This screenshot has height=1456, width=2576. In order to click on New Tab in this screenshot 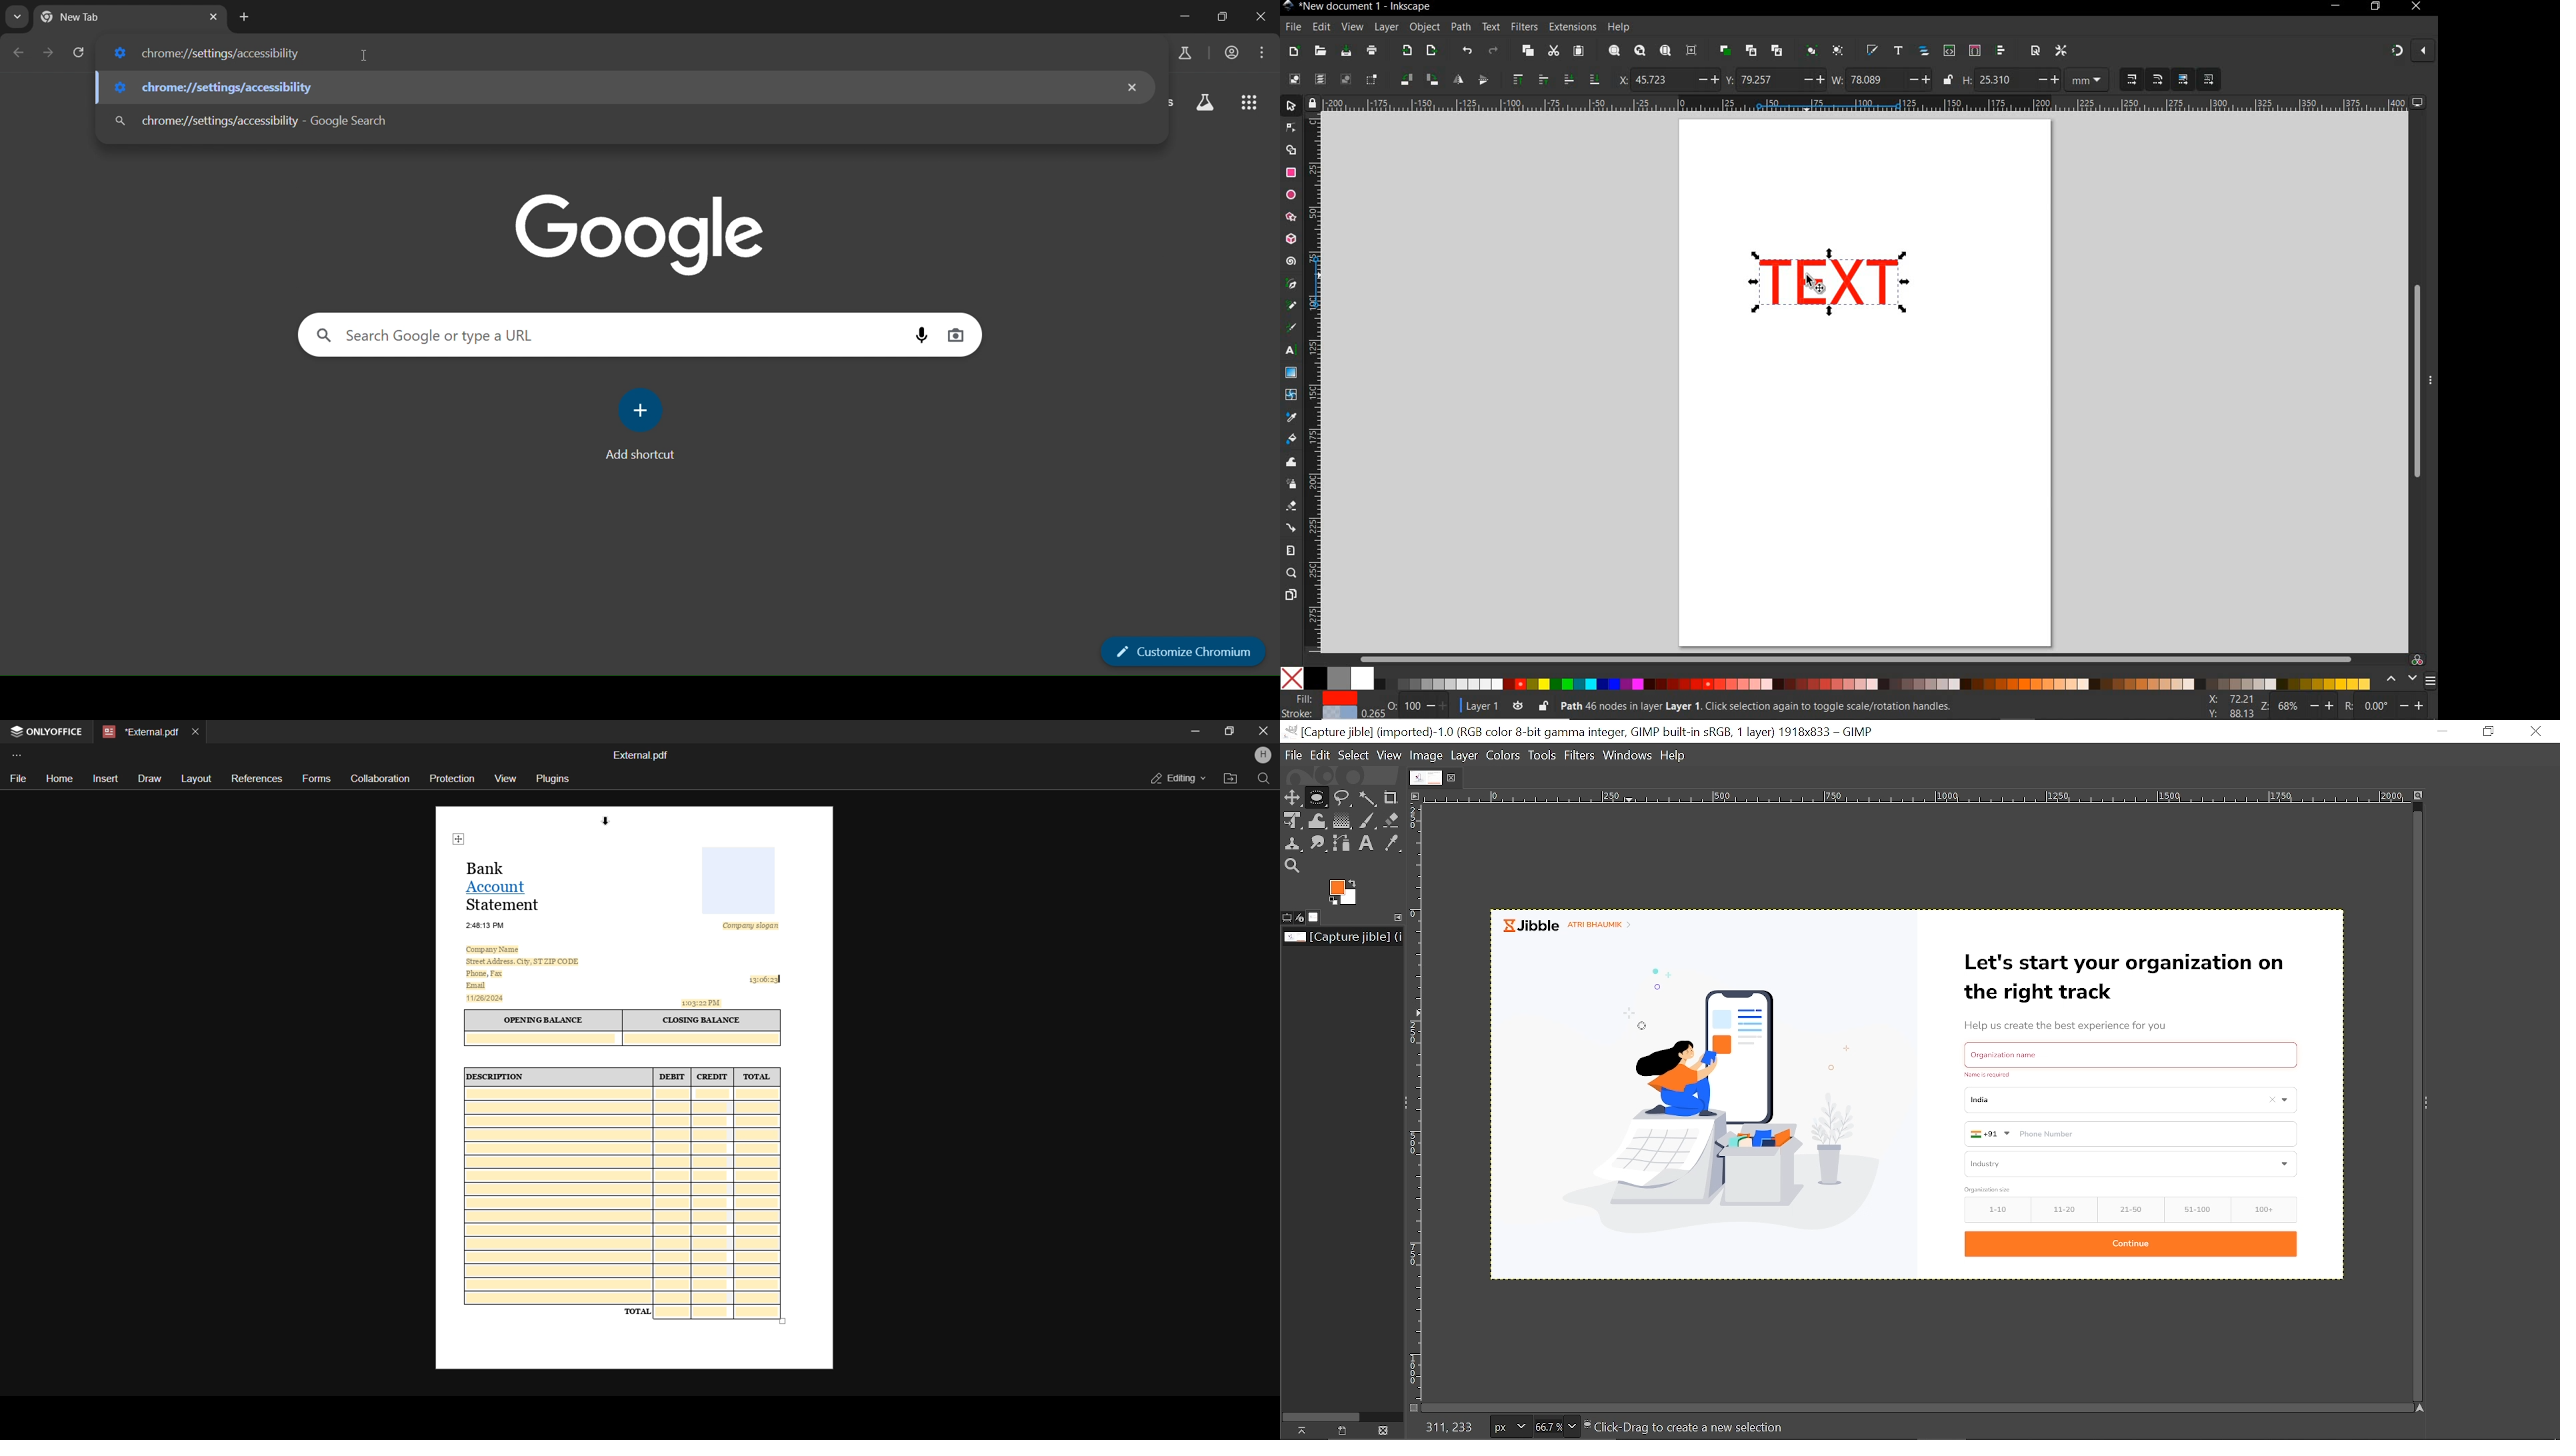, I will do `click(88, 20)`.